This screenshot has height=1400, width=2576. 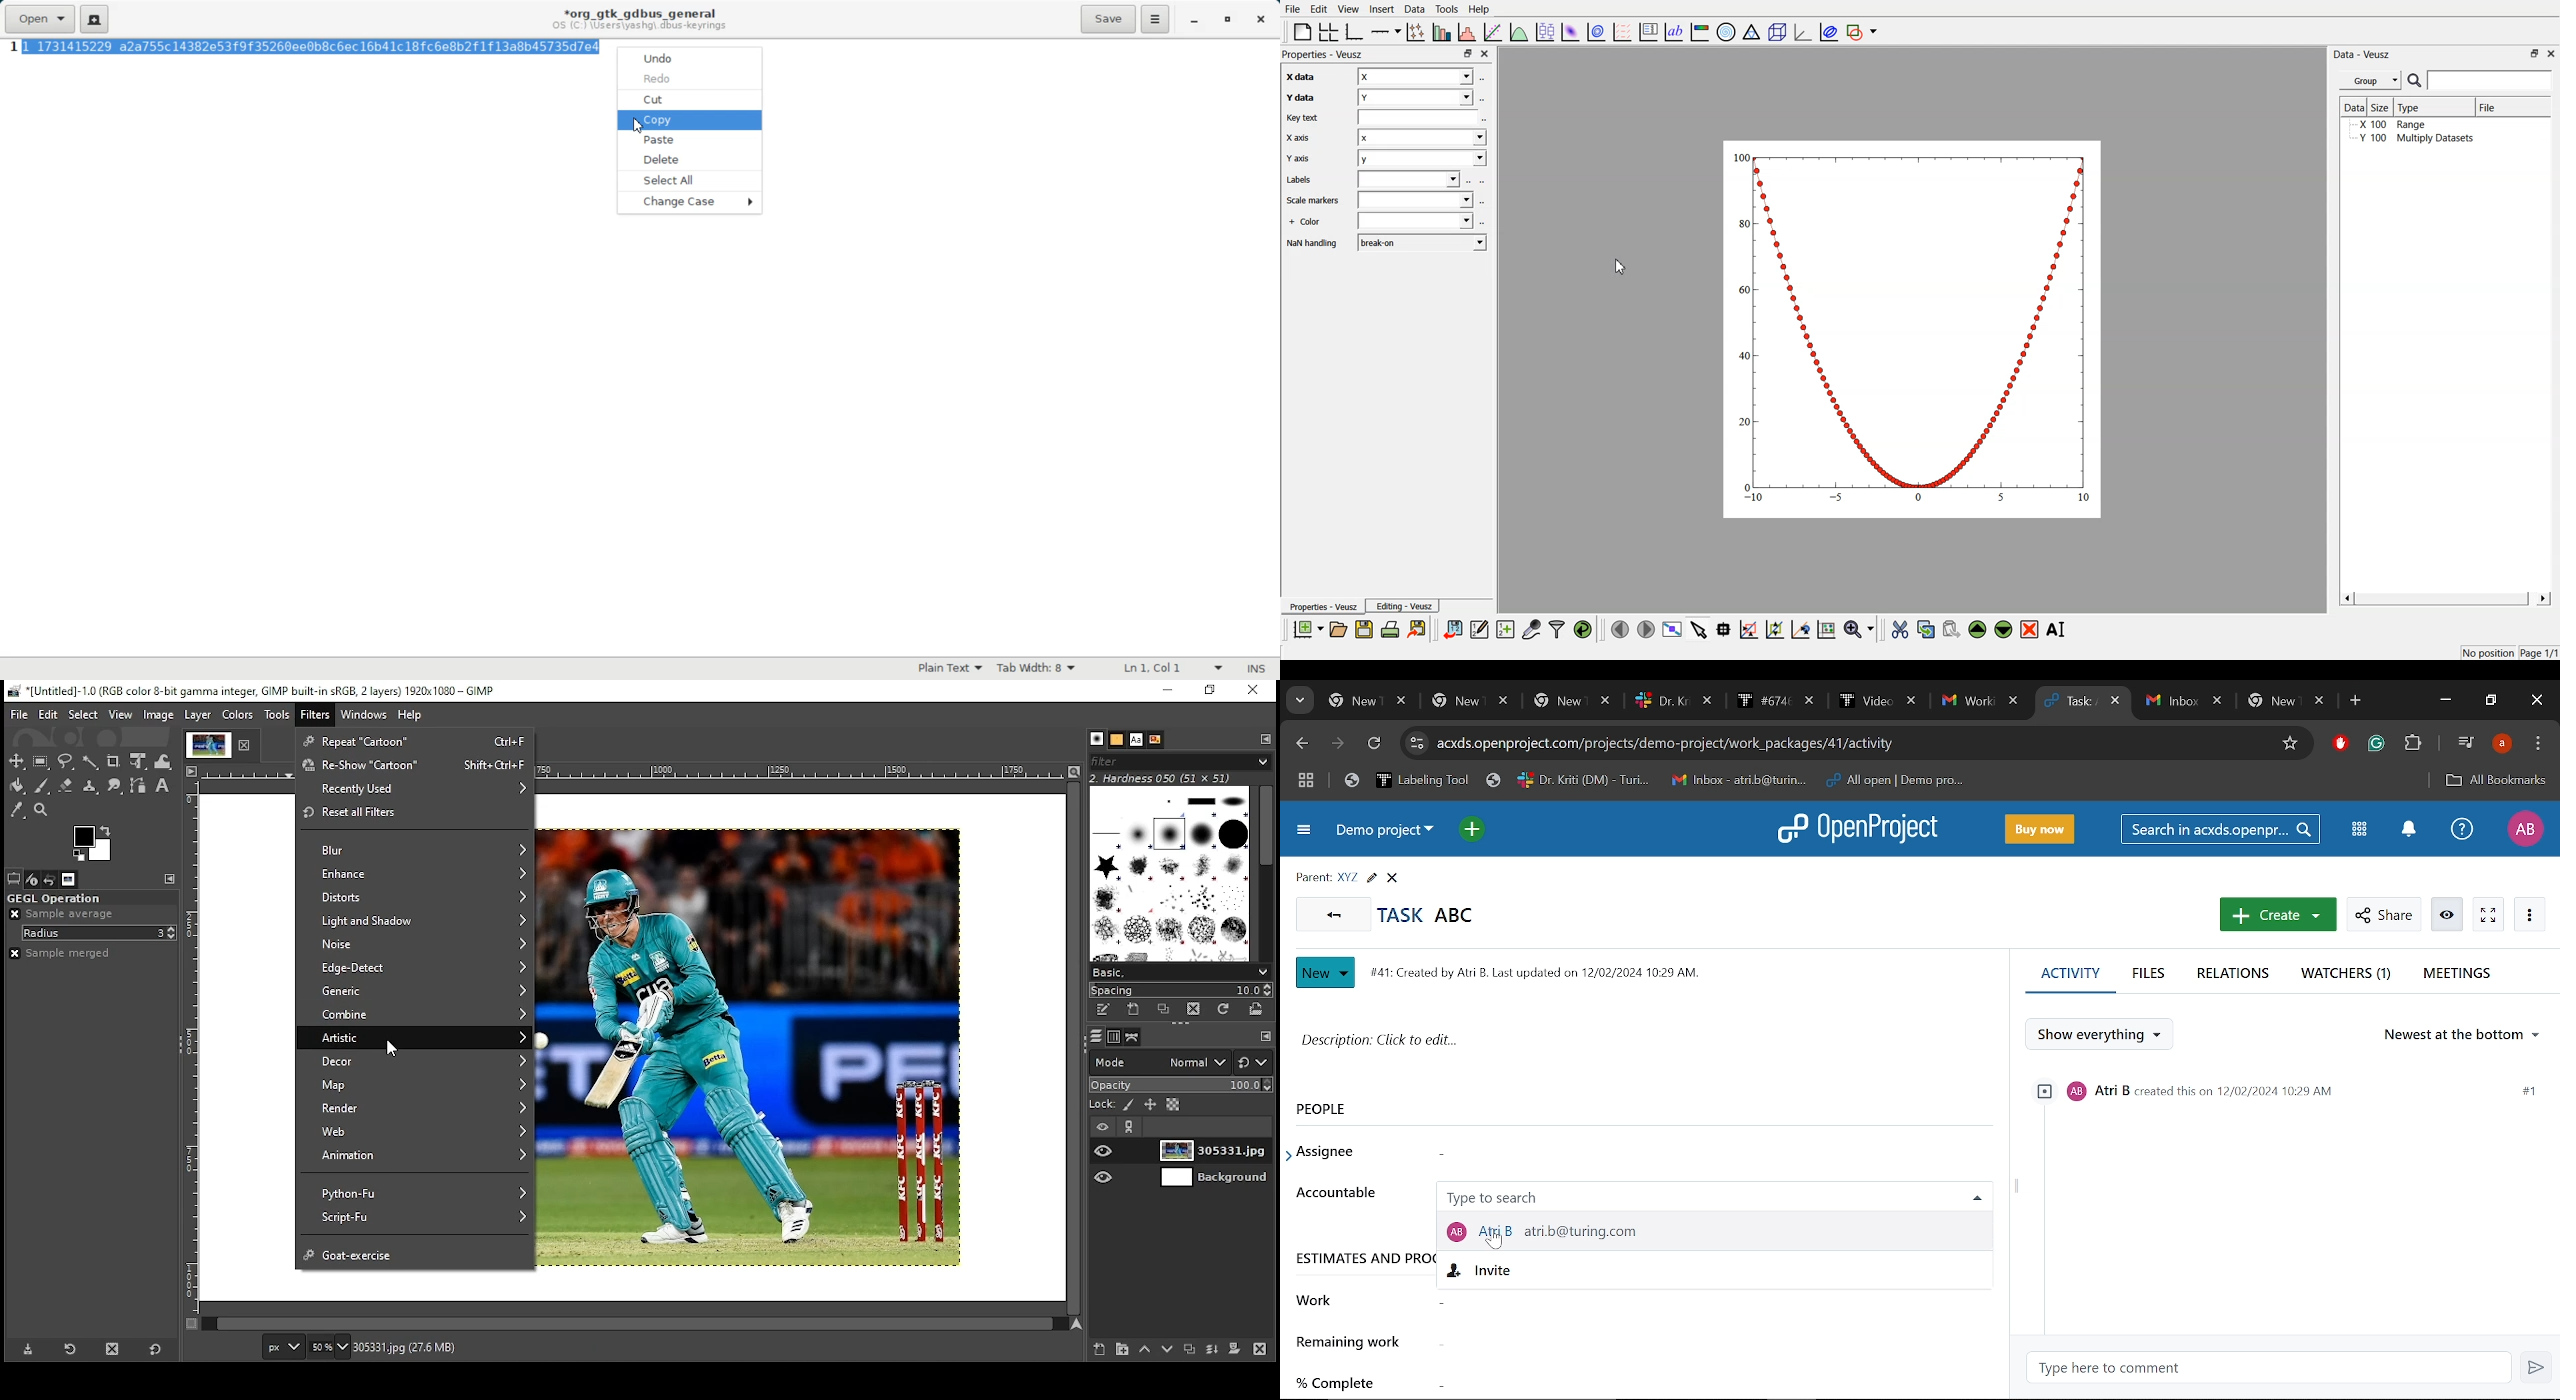 I want to click on Watchers, so click(x=2345, y=975).